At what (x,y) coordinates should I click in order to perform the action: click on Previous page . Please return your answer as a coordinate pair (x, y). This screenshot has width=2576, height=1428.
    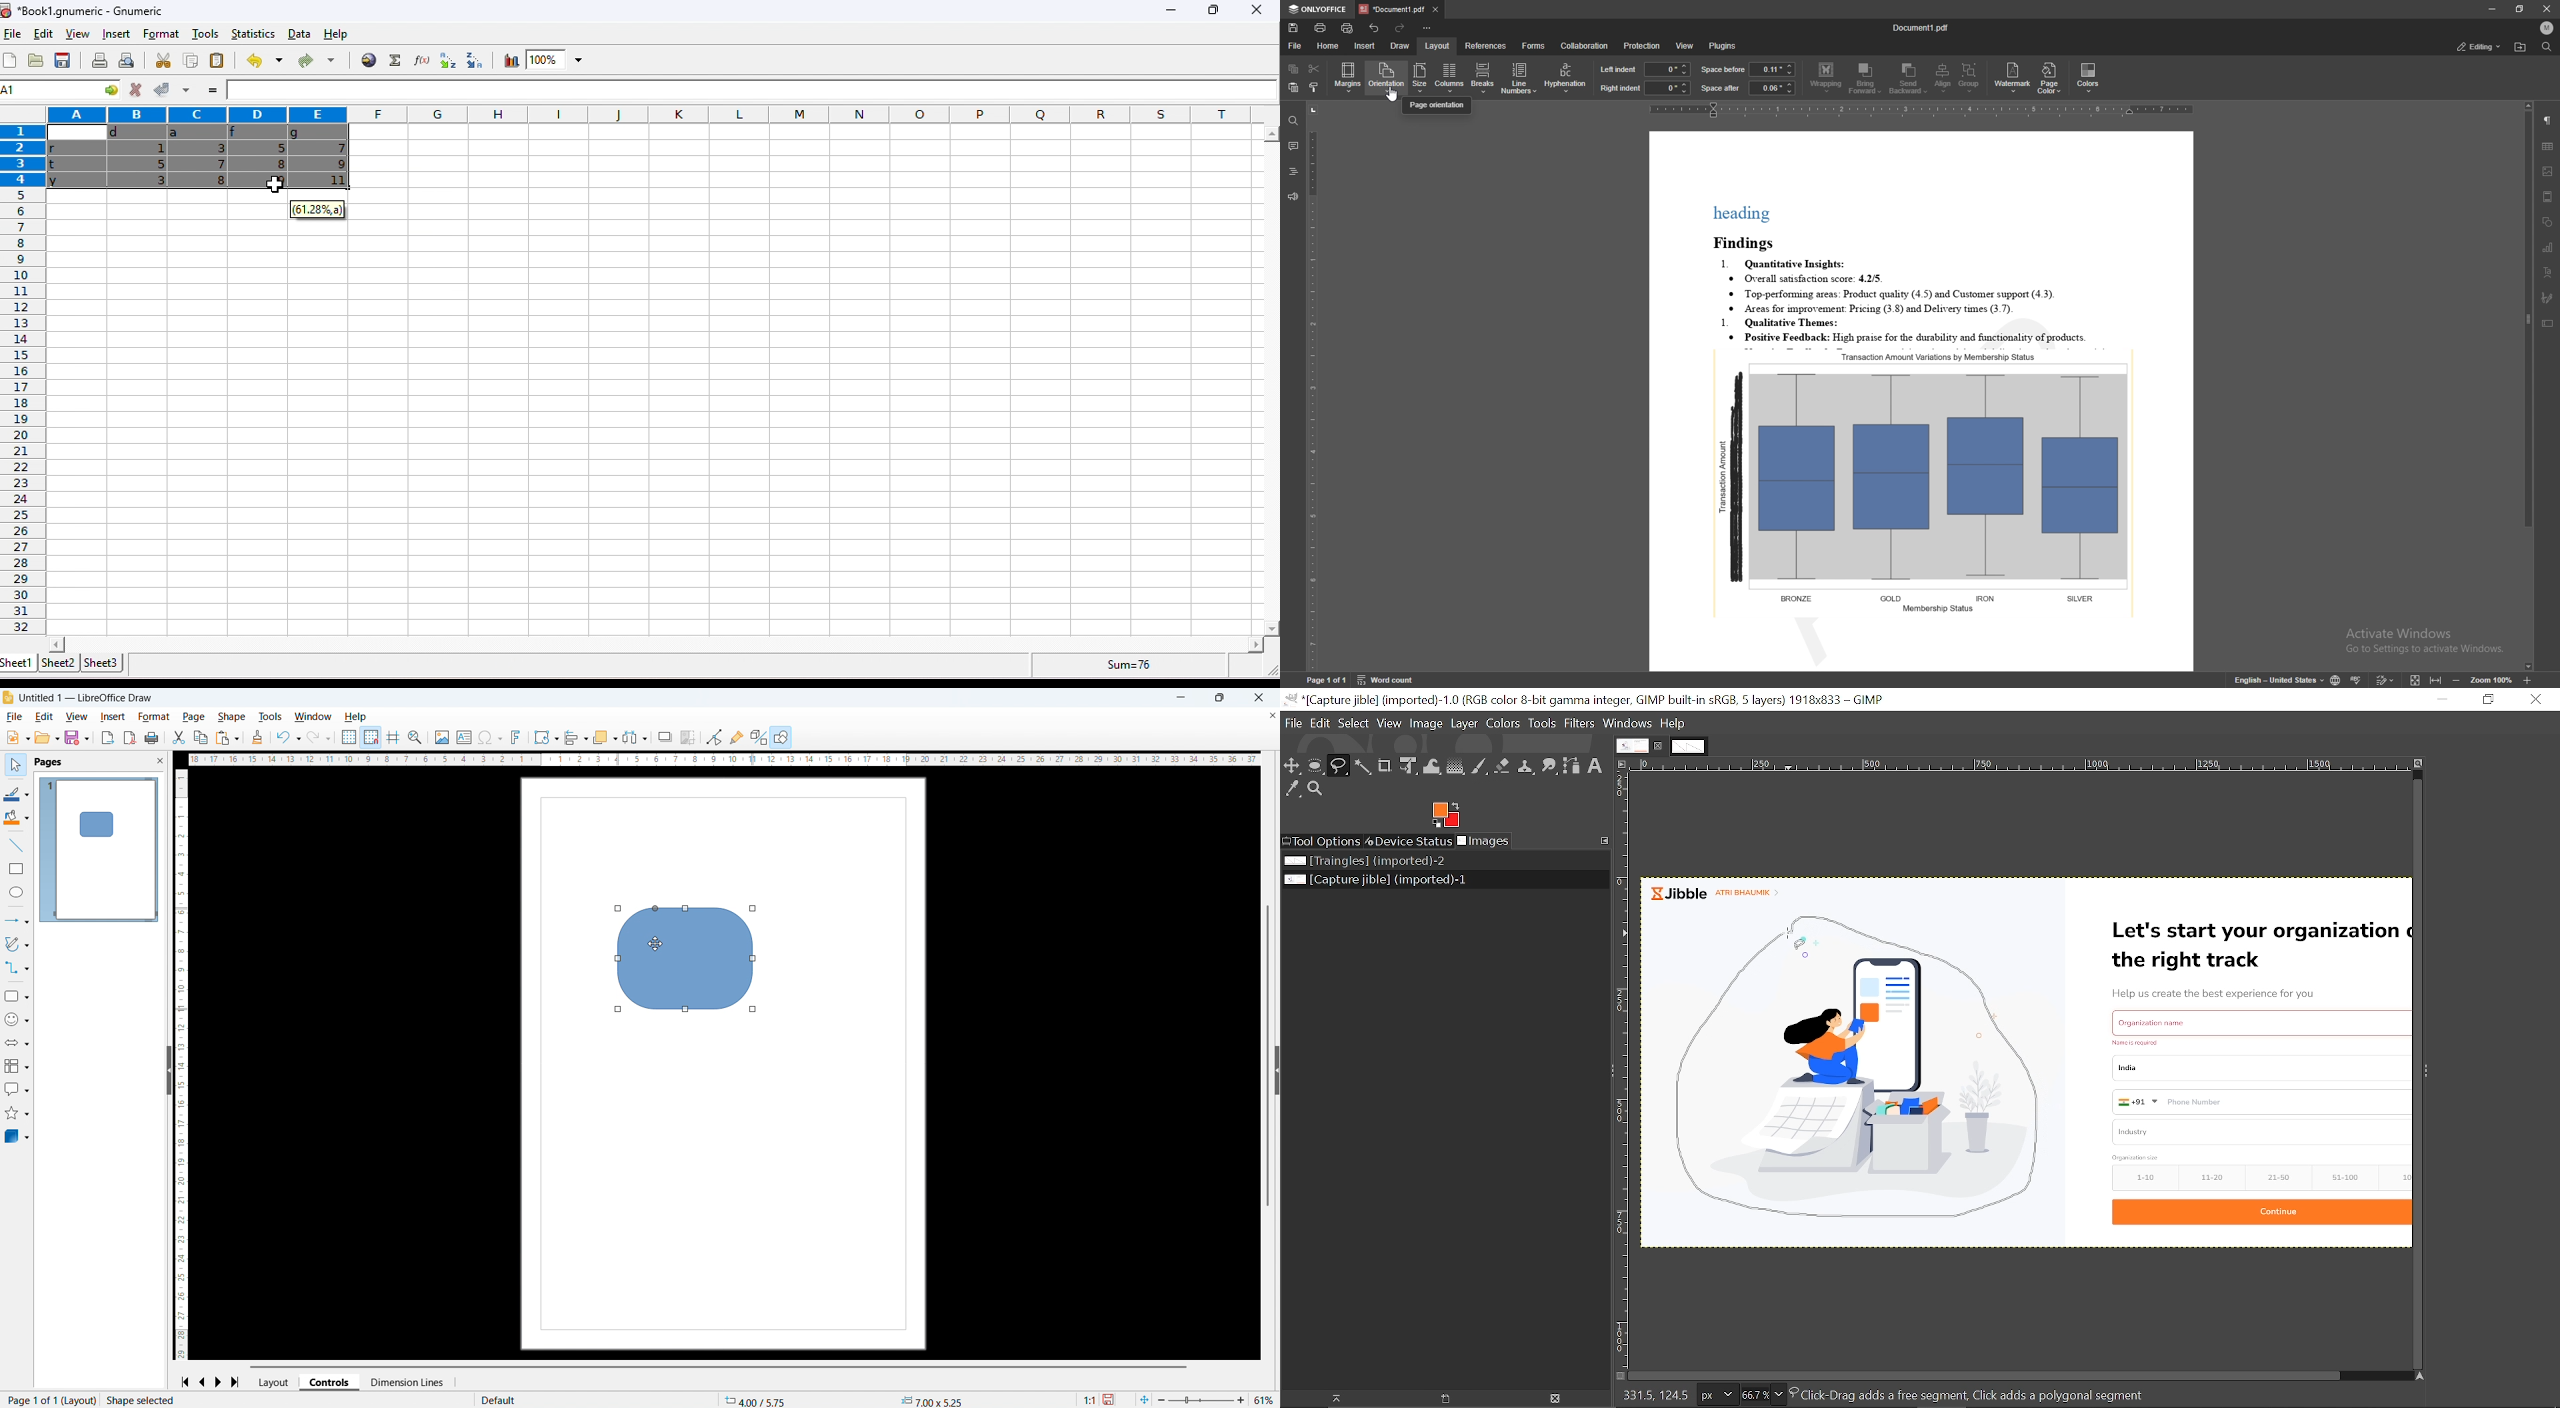
    Looking at the image, I should click on (202, 1382).